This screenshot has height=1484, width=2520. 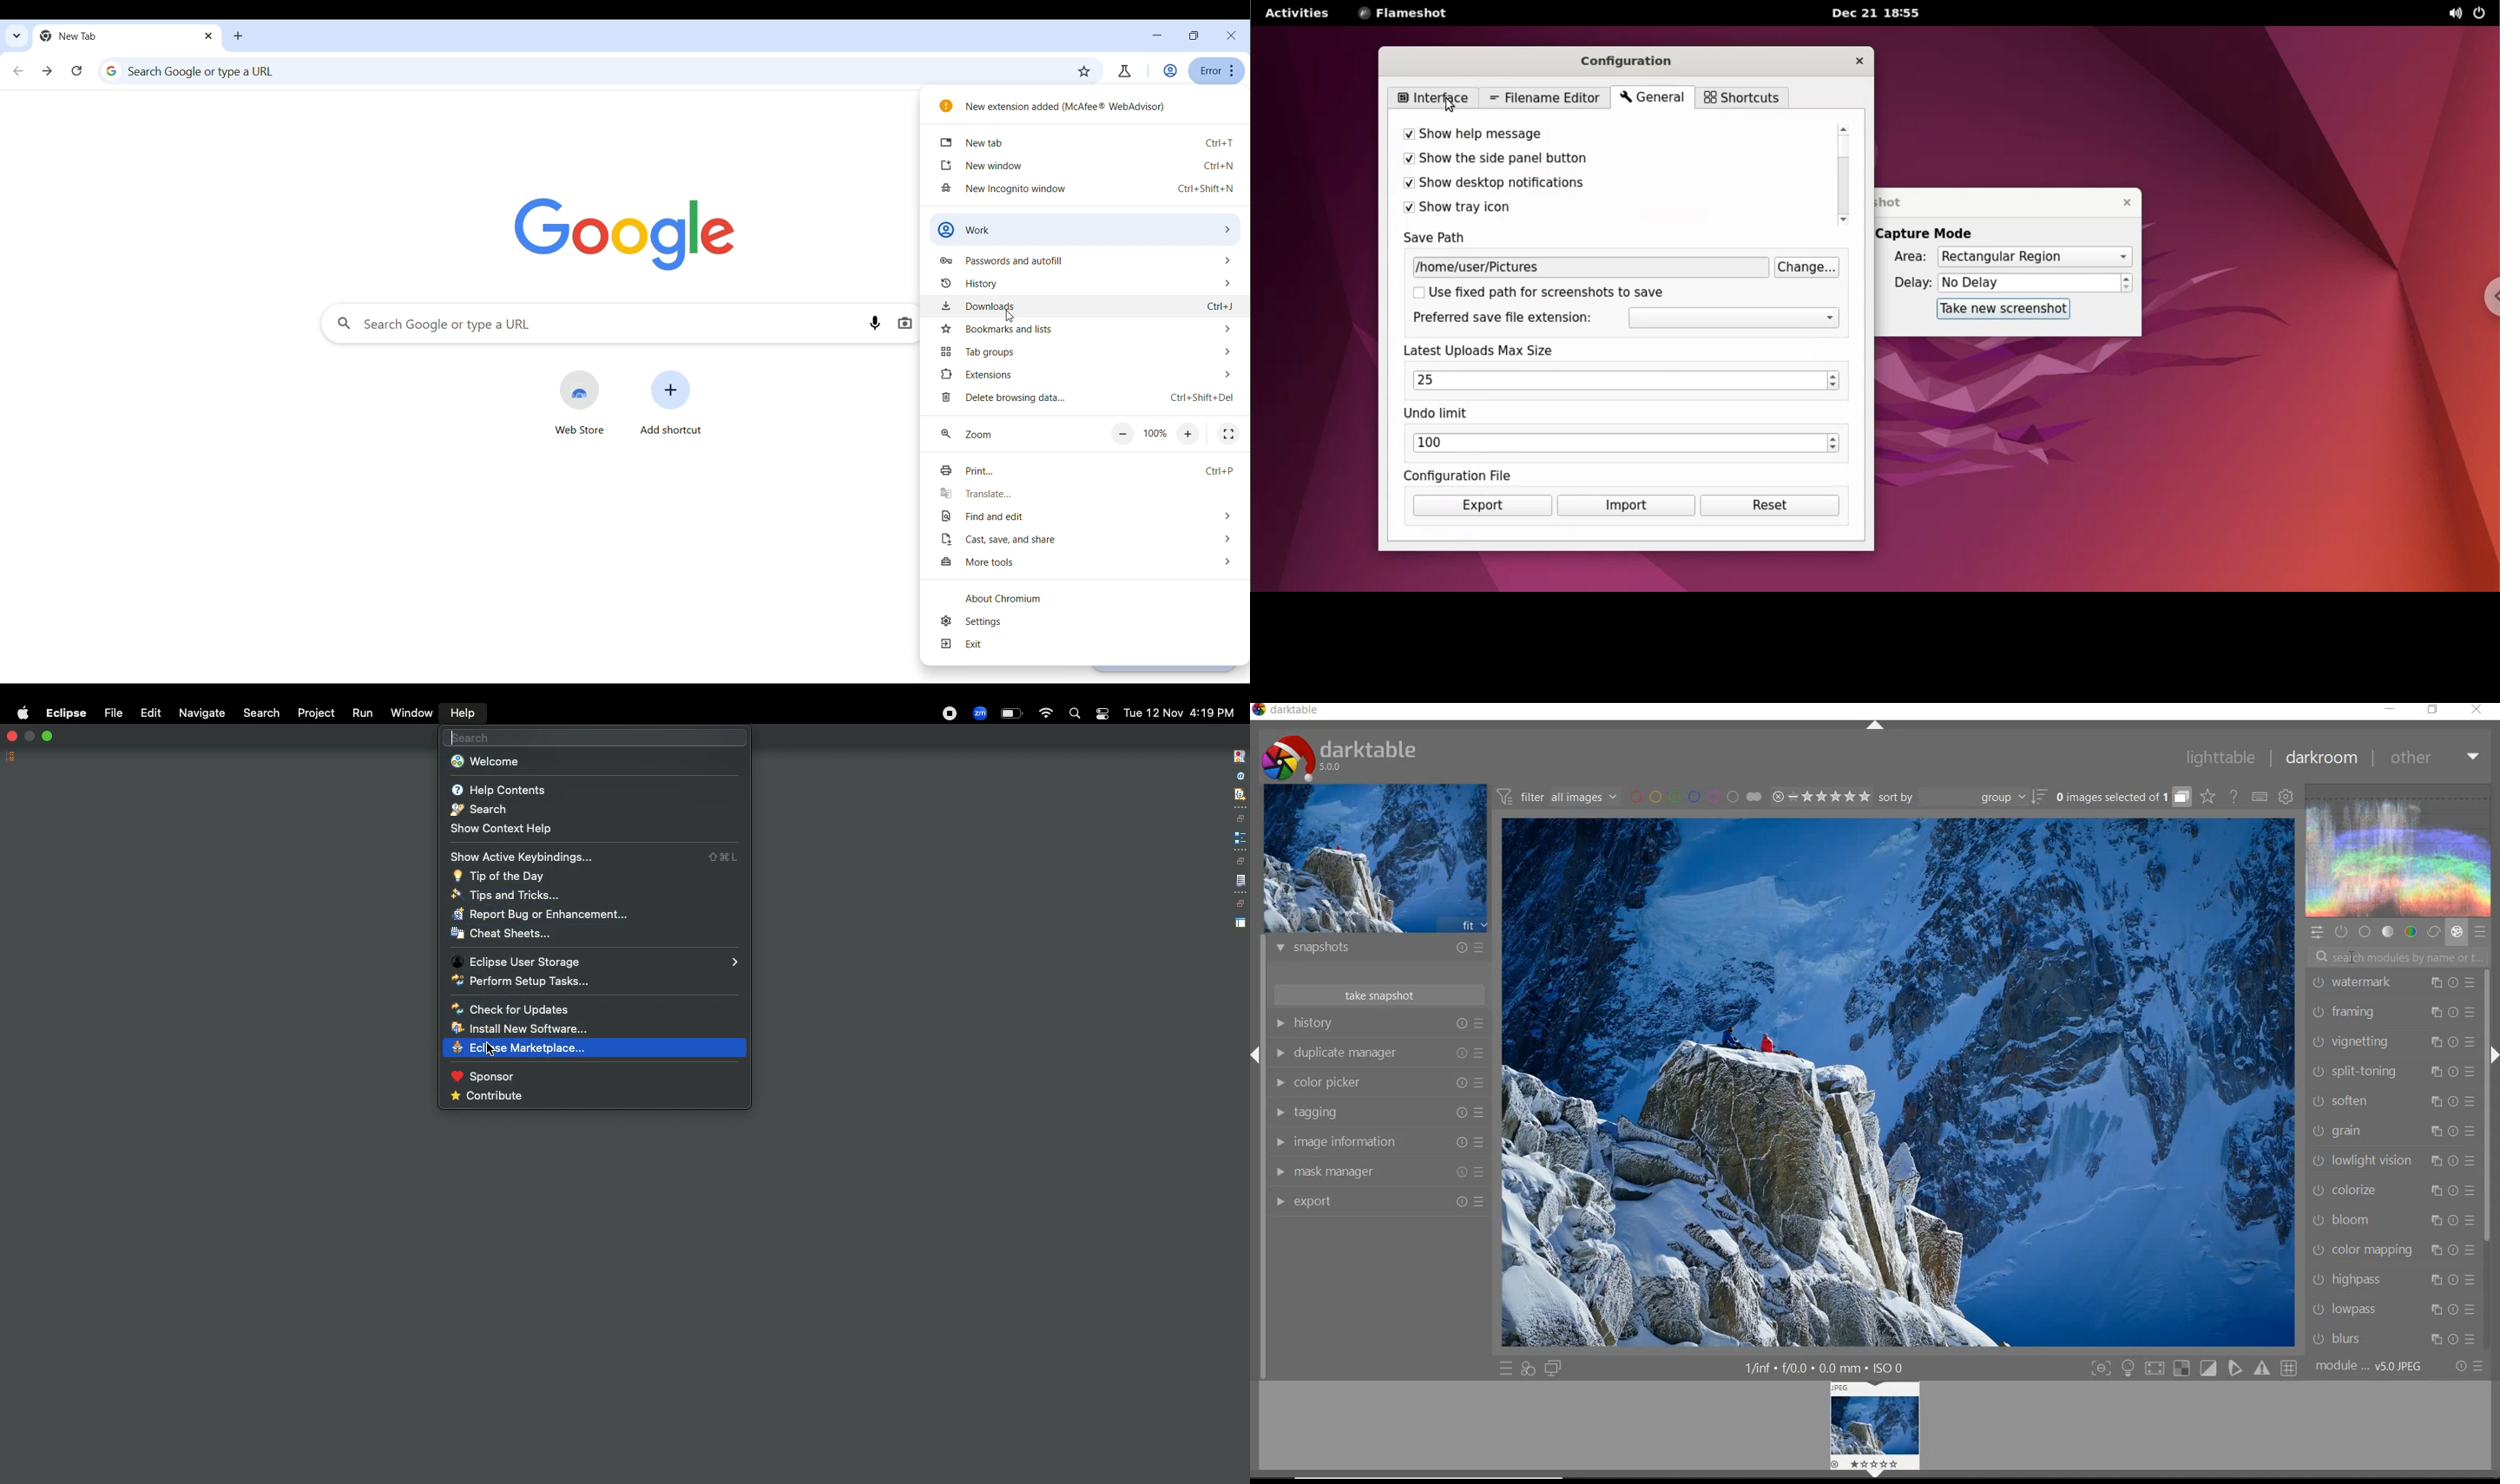 What do you see at coordinates (2123, 797) in the screenshot?
I see `grouped images` at bounding box center [2123, 797].